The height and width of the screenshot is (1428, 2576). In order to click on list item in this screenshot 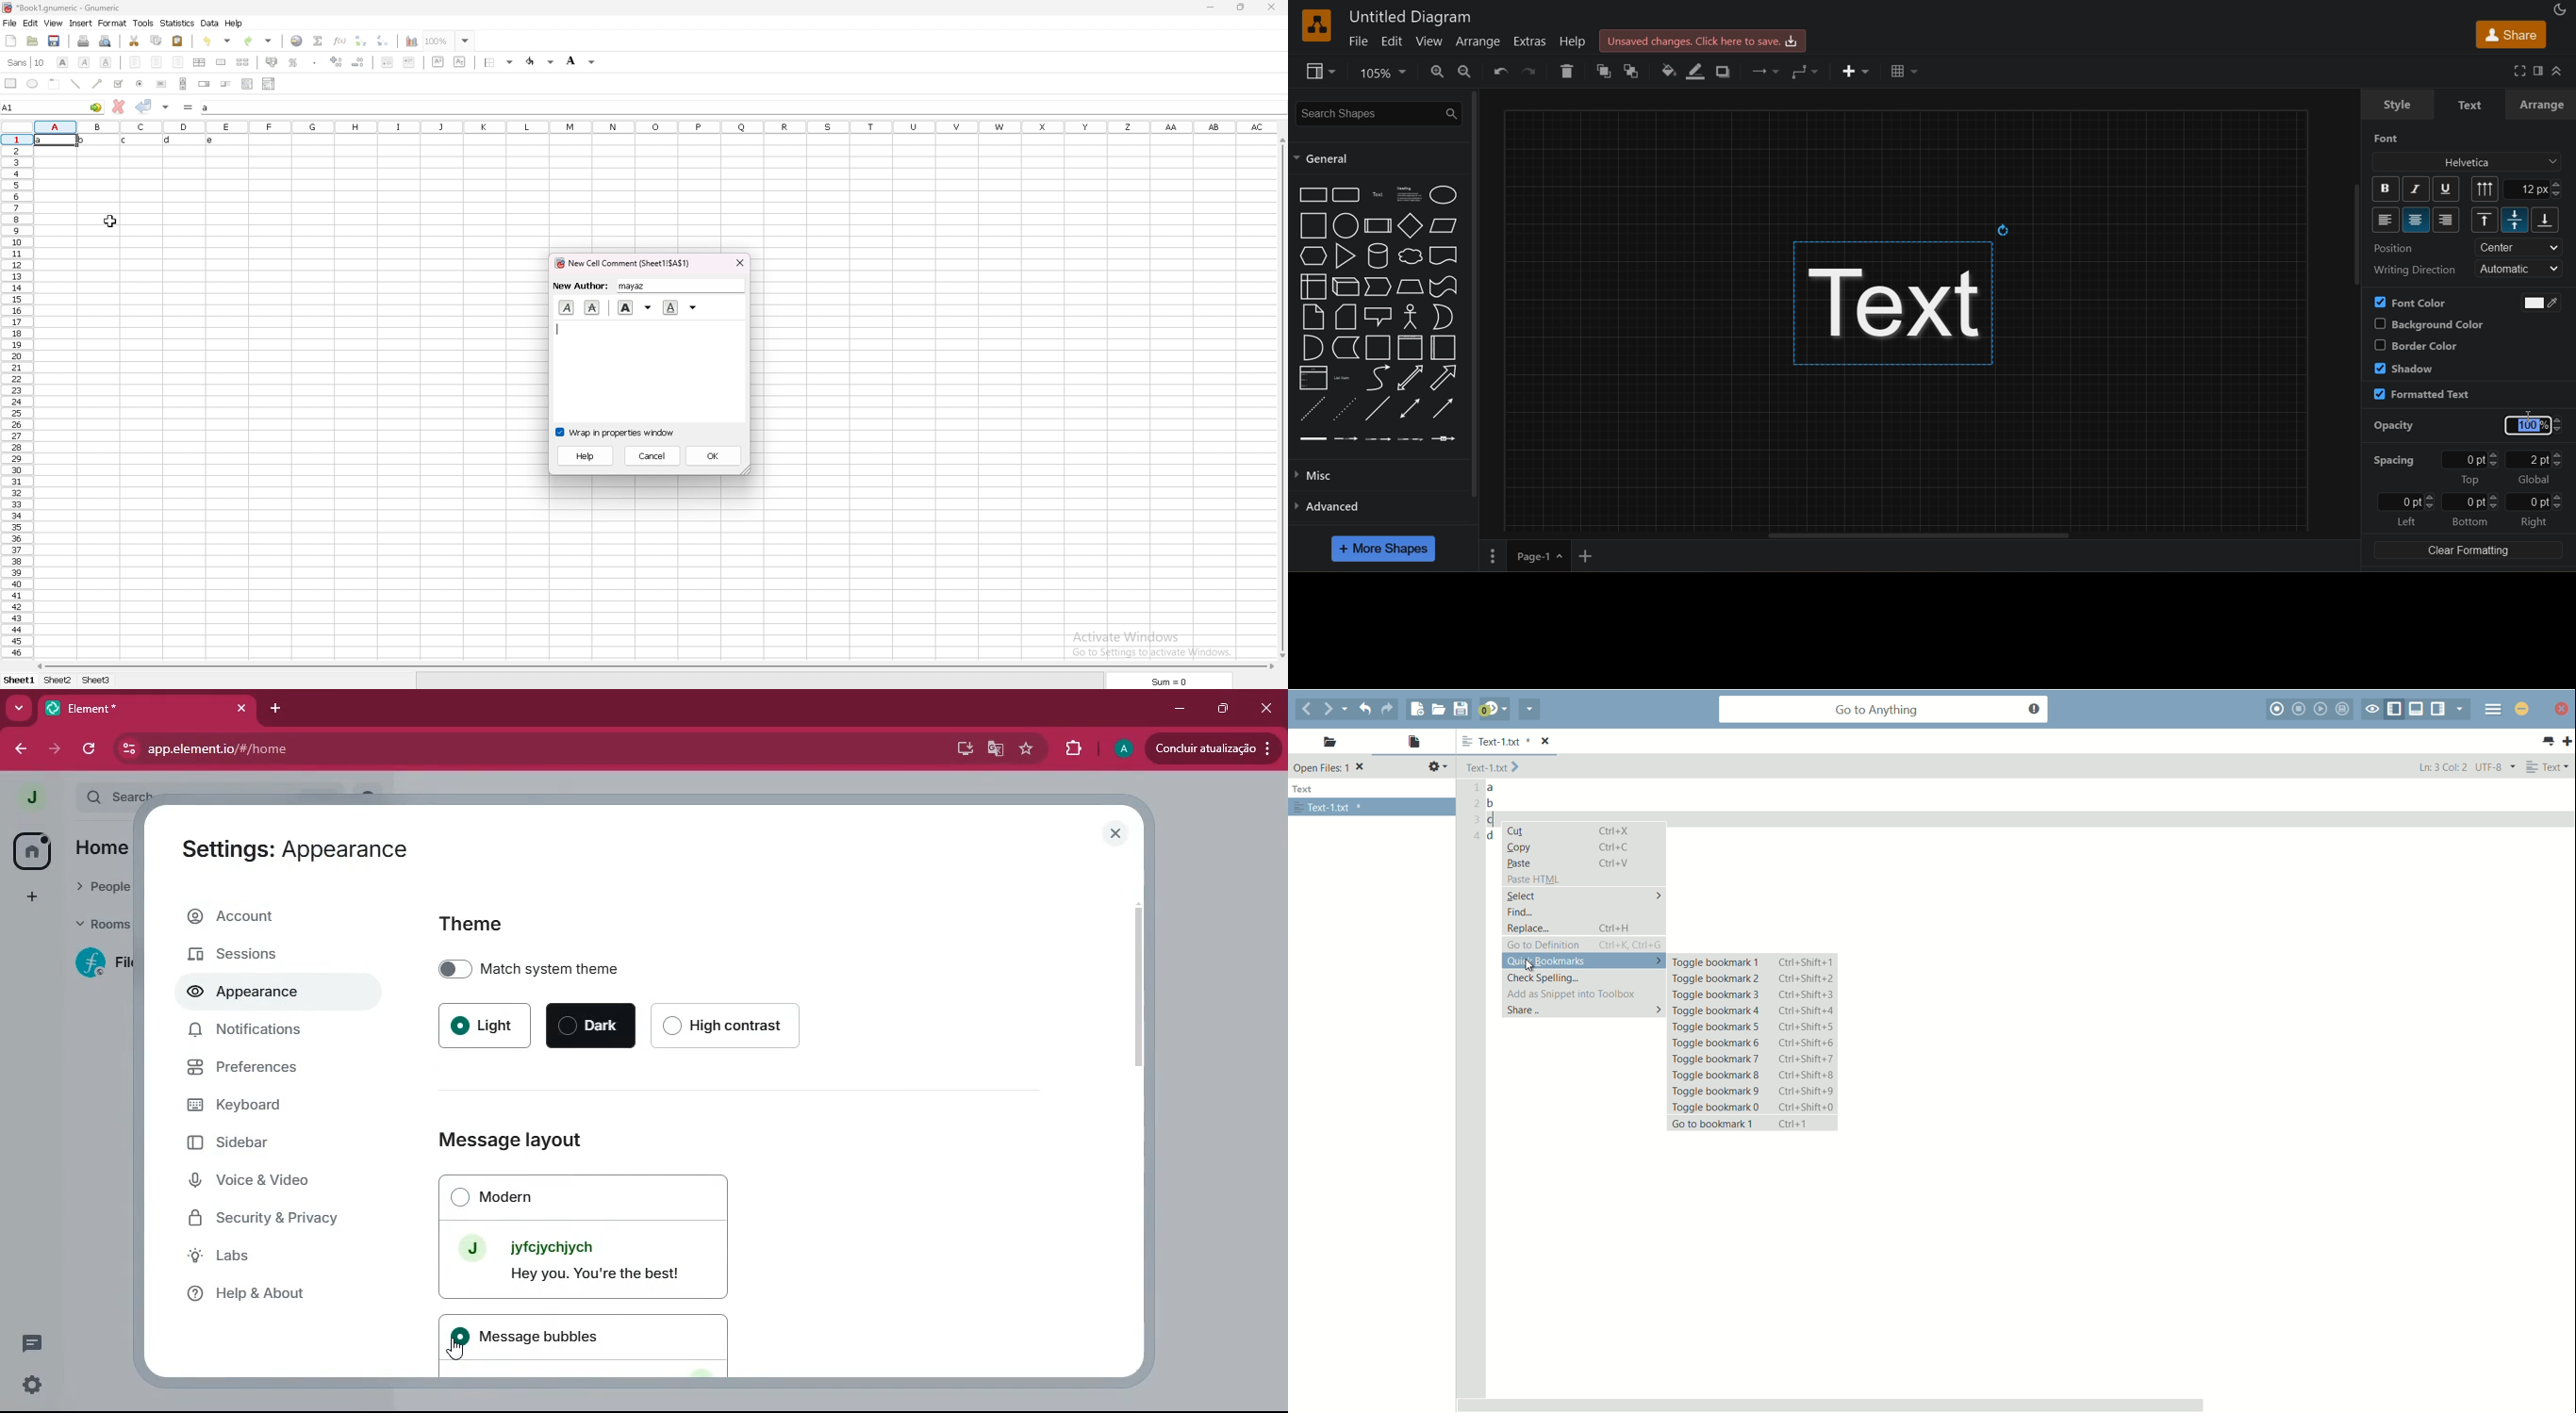, I will do `click(1343, 378)`.